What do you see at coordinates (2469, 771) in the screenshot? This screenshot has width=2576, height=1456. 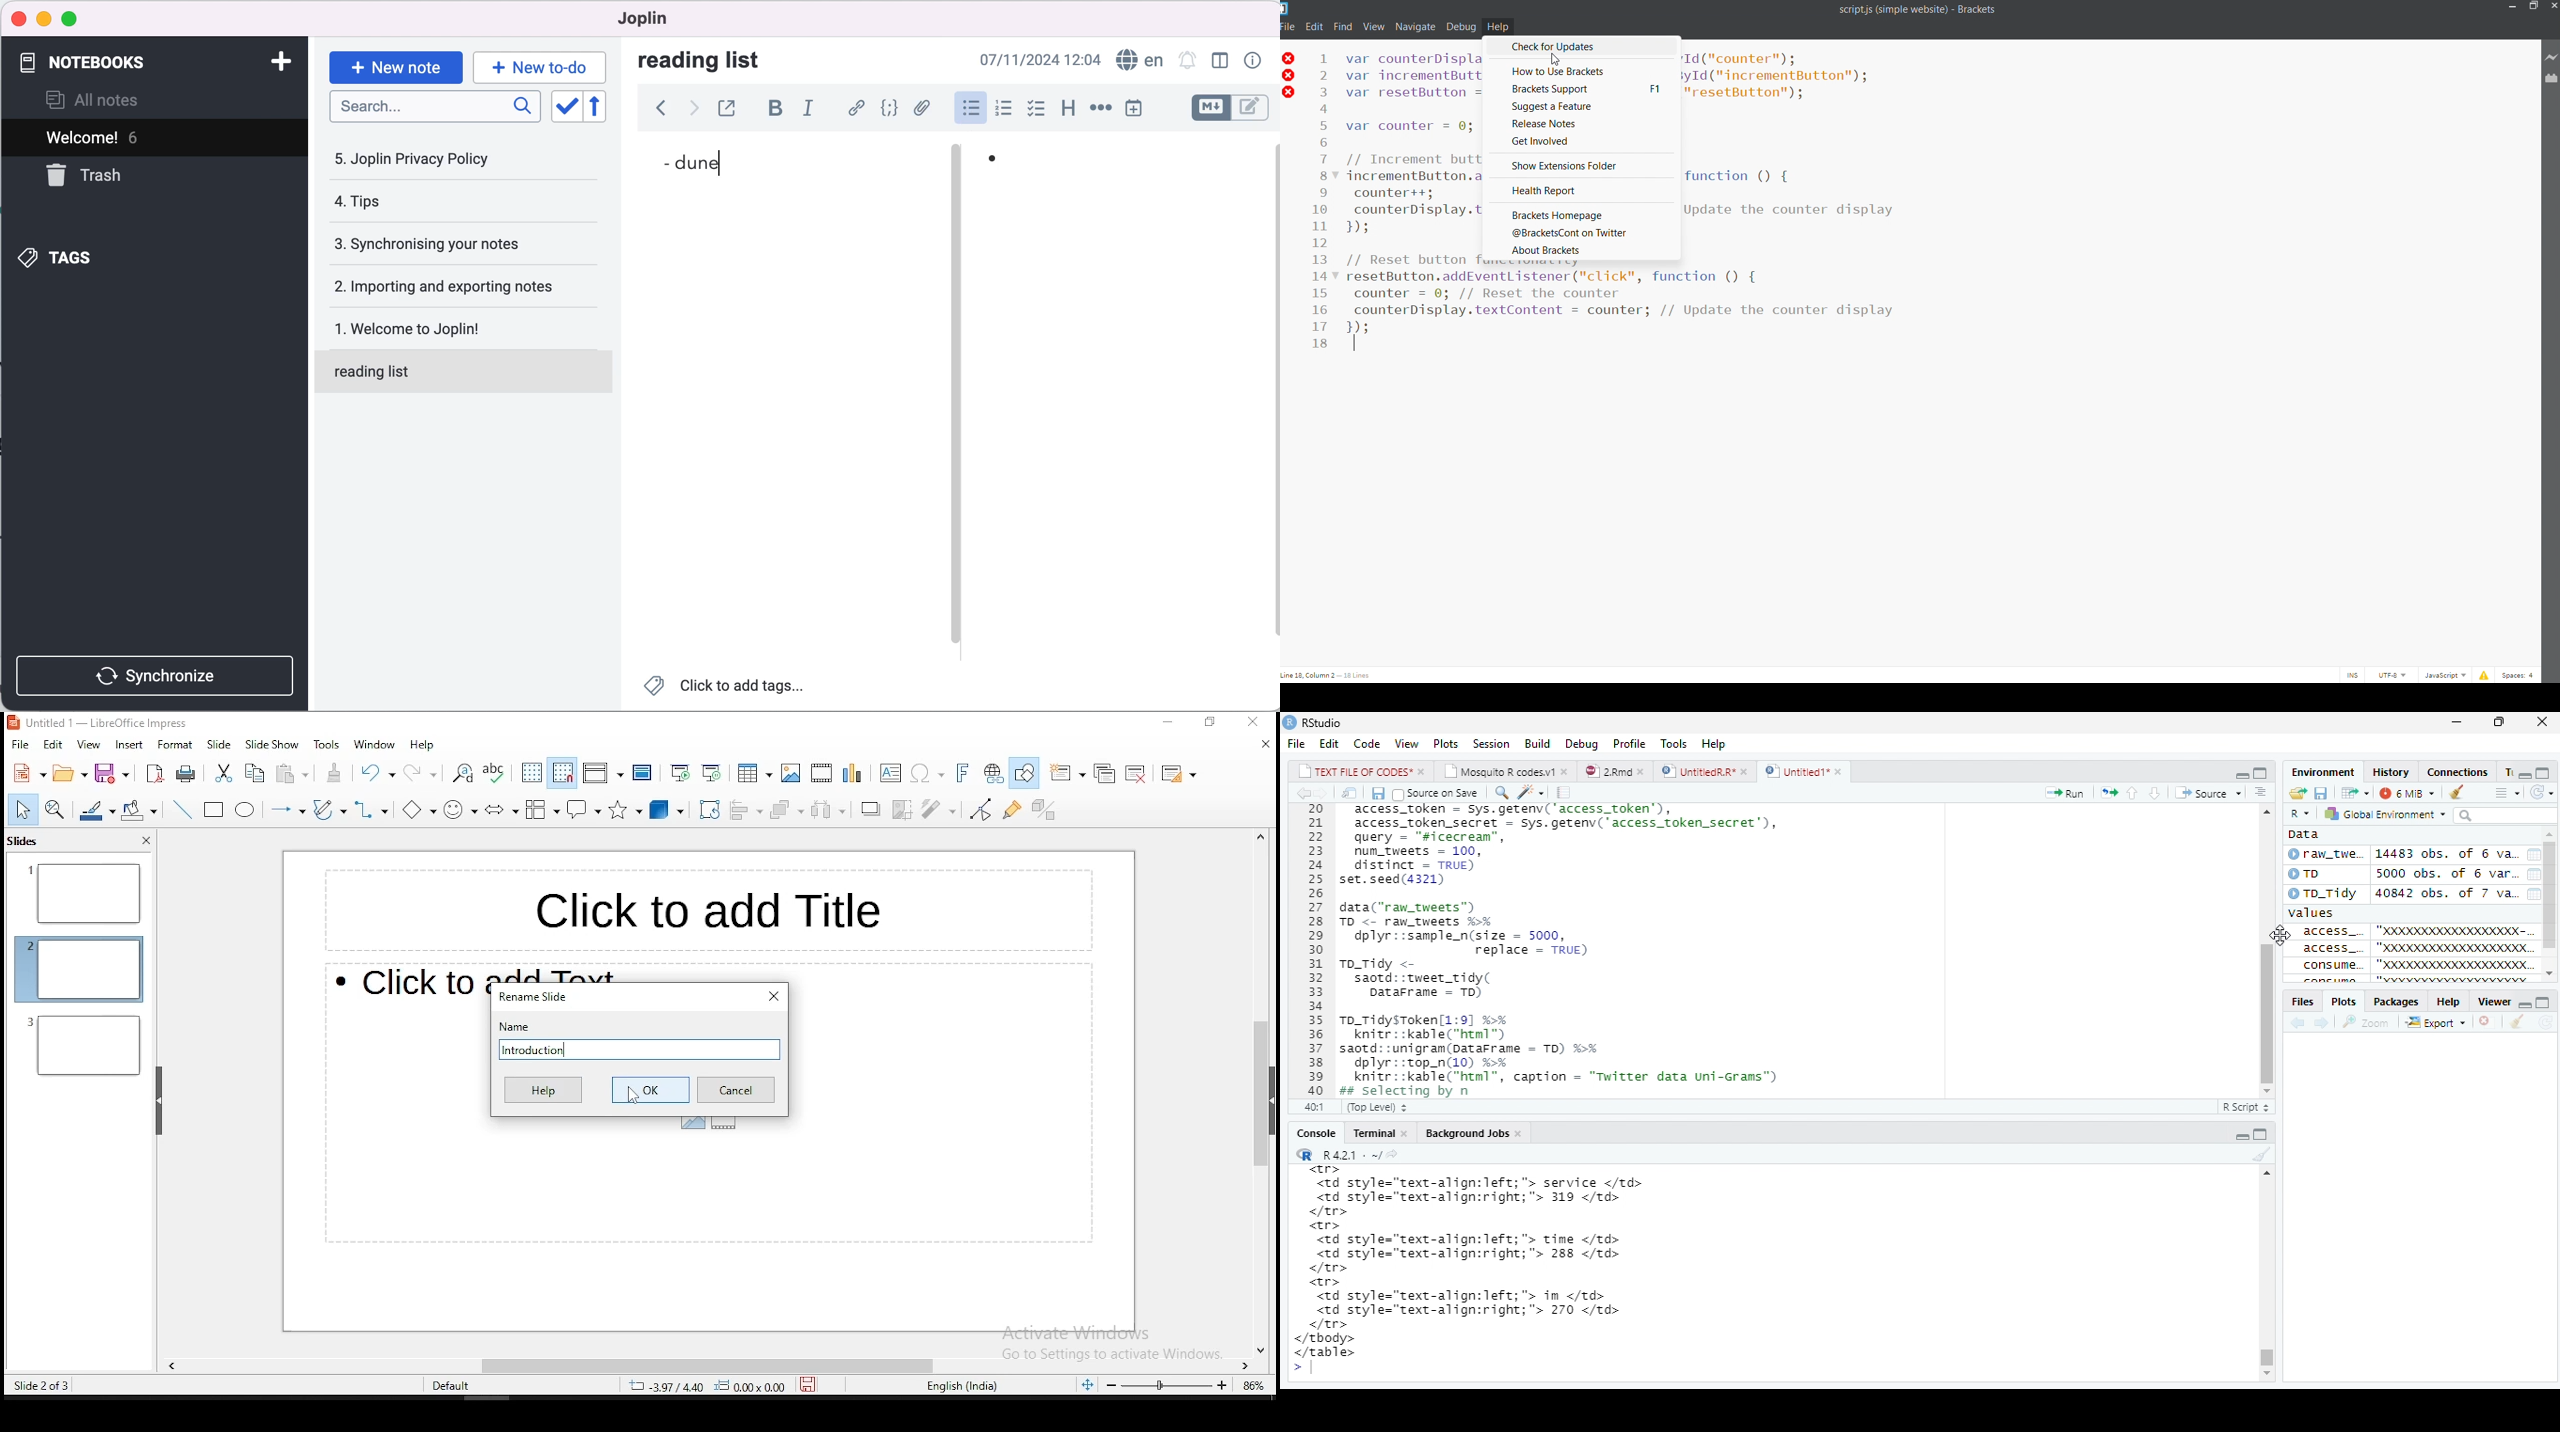 I see `Connections` at bounding box center [2469, 771].